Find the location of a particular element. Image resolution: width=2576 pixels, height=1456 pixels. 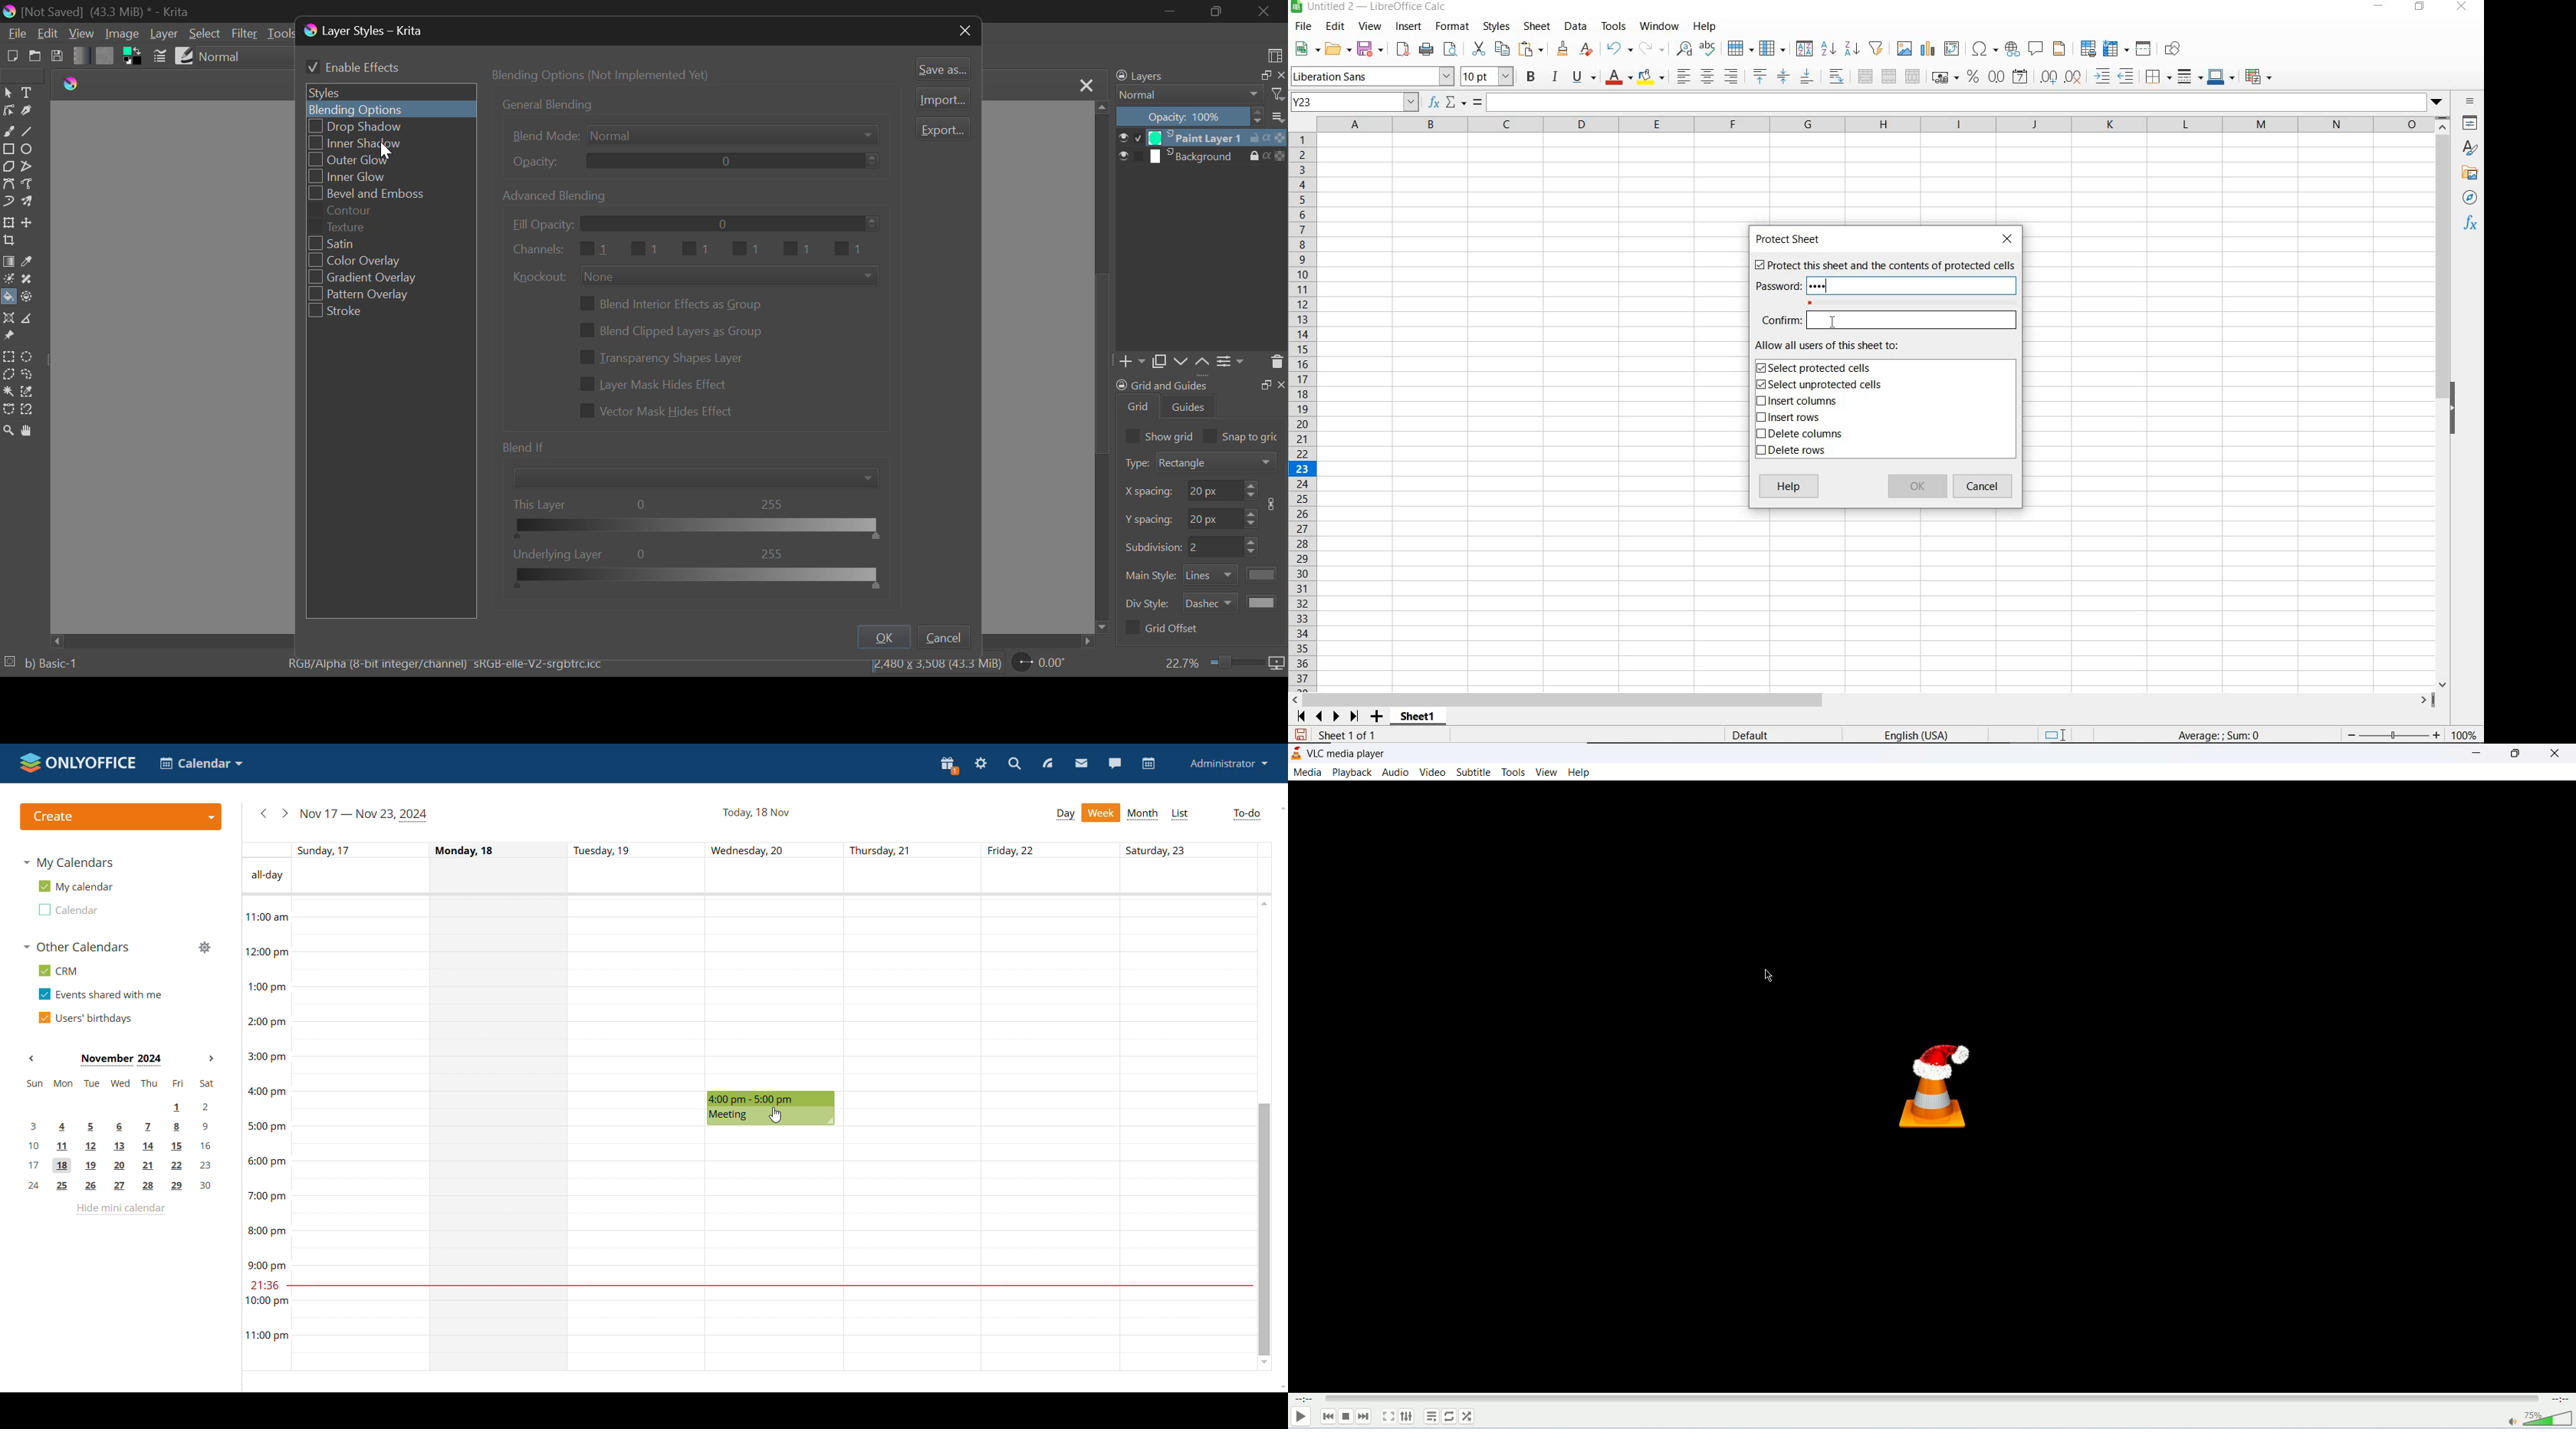

CANCEL is located at coordinates (1985, 486).